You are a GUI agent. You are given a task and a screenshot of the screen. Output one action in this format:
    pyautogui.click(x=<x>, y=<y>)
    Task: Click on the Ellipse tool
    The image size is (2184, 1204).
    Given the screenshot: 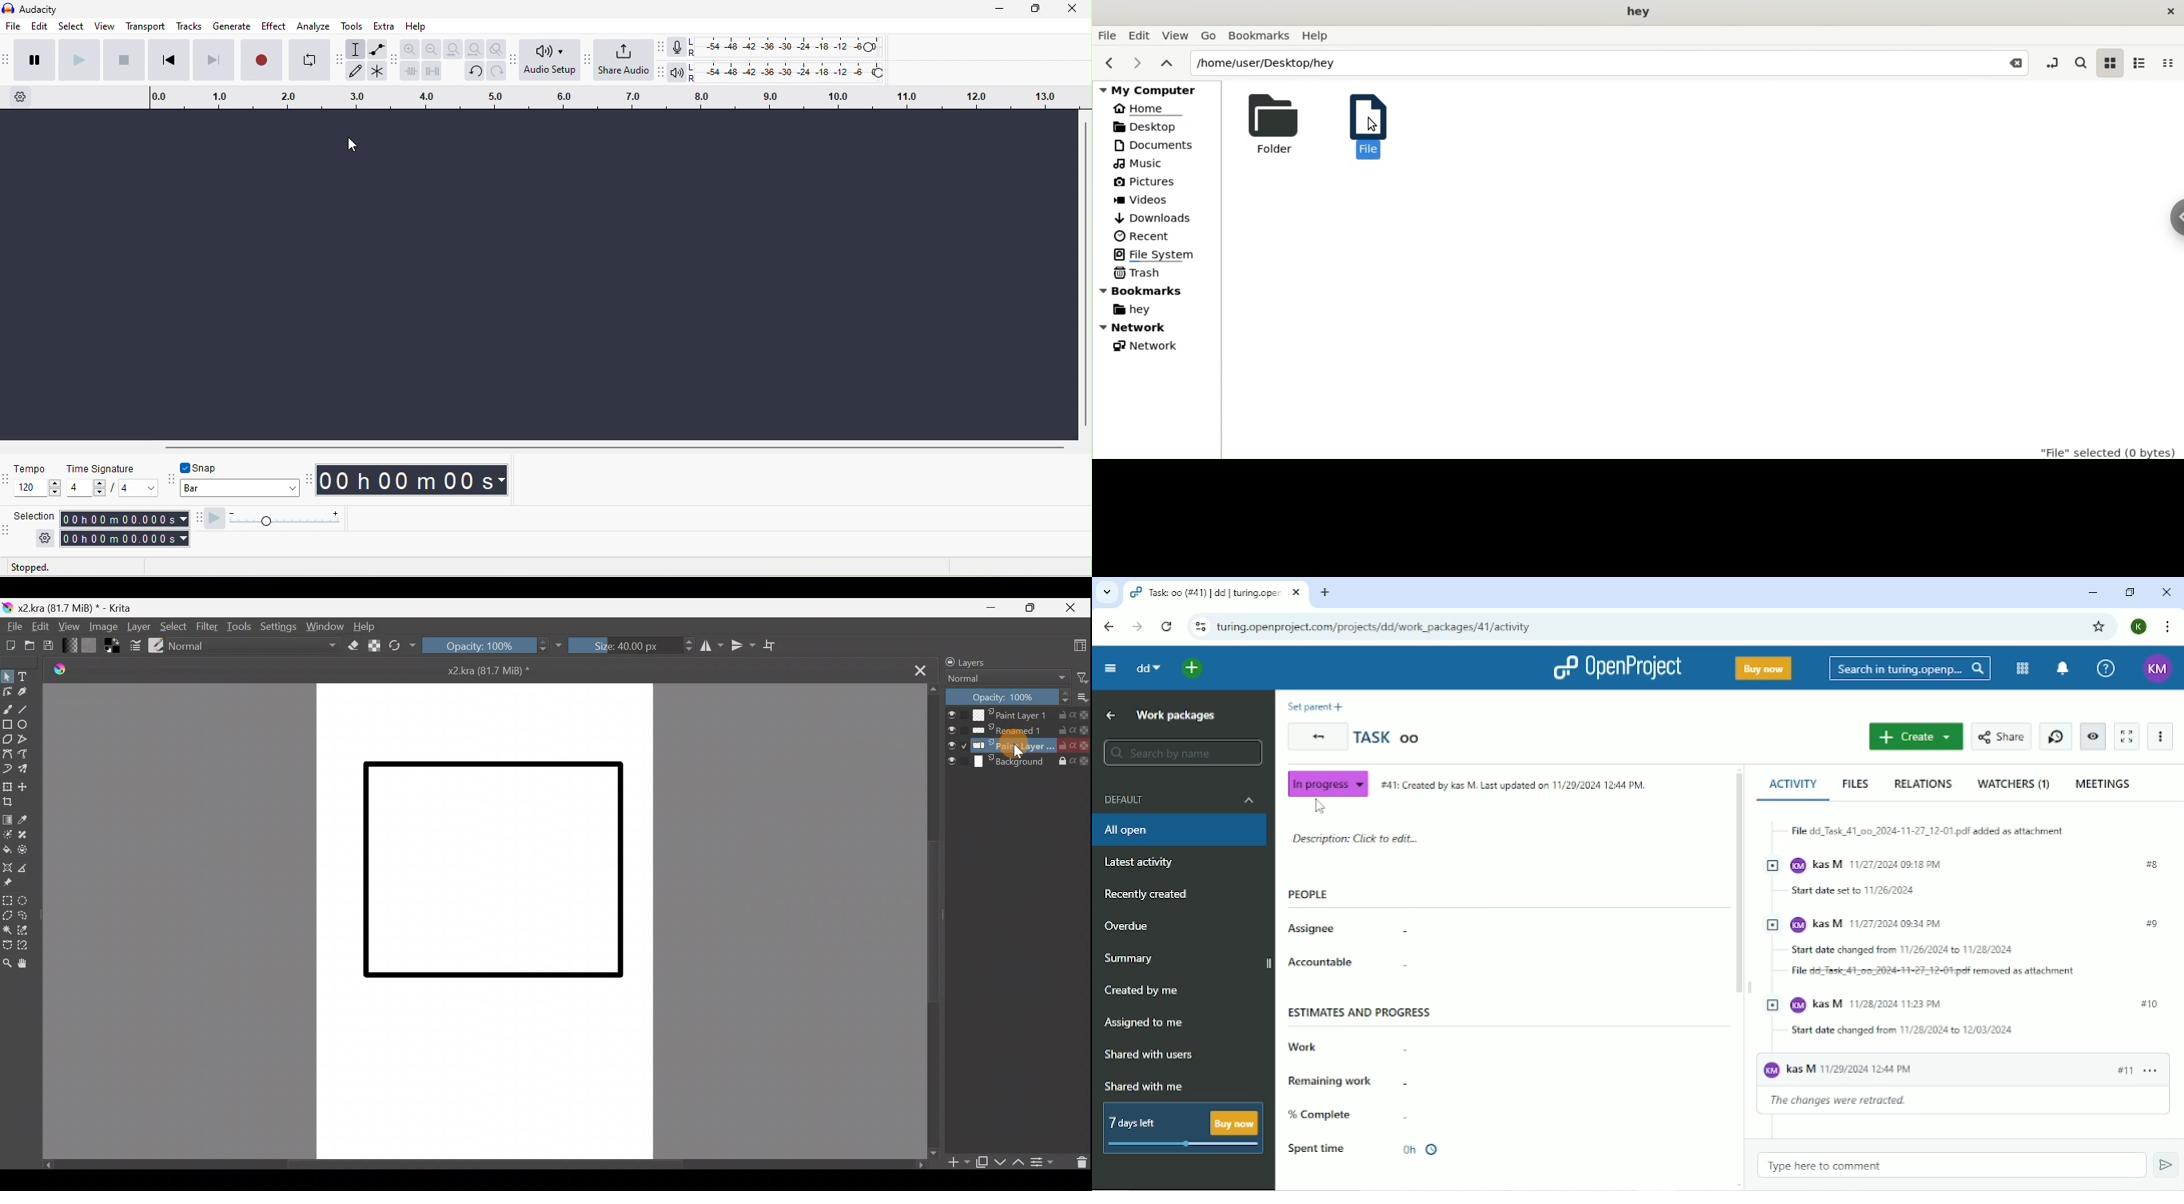 What is the action you would take?
    pyautogui.click(x=28, y=723)
    